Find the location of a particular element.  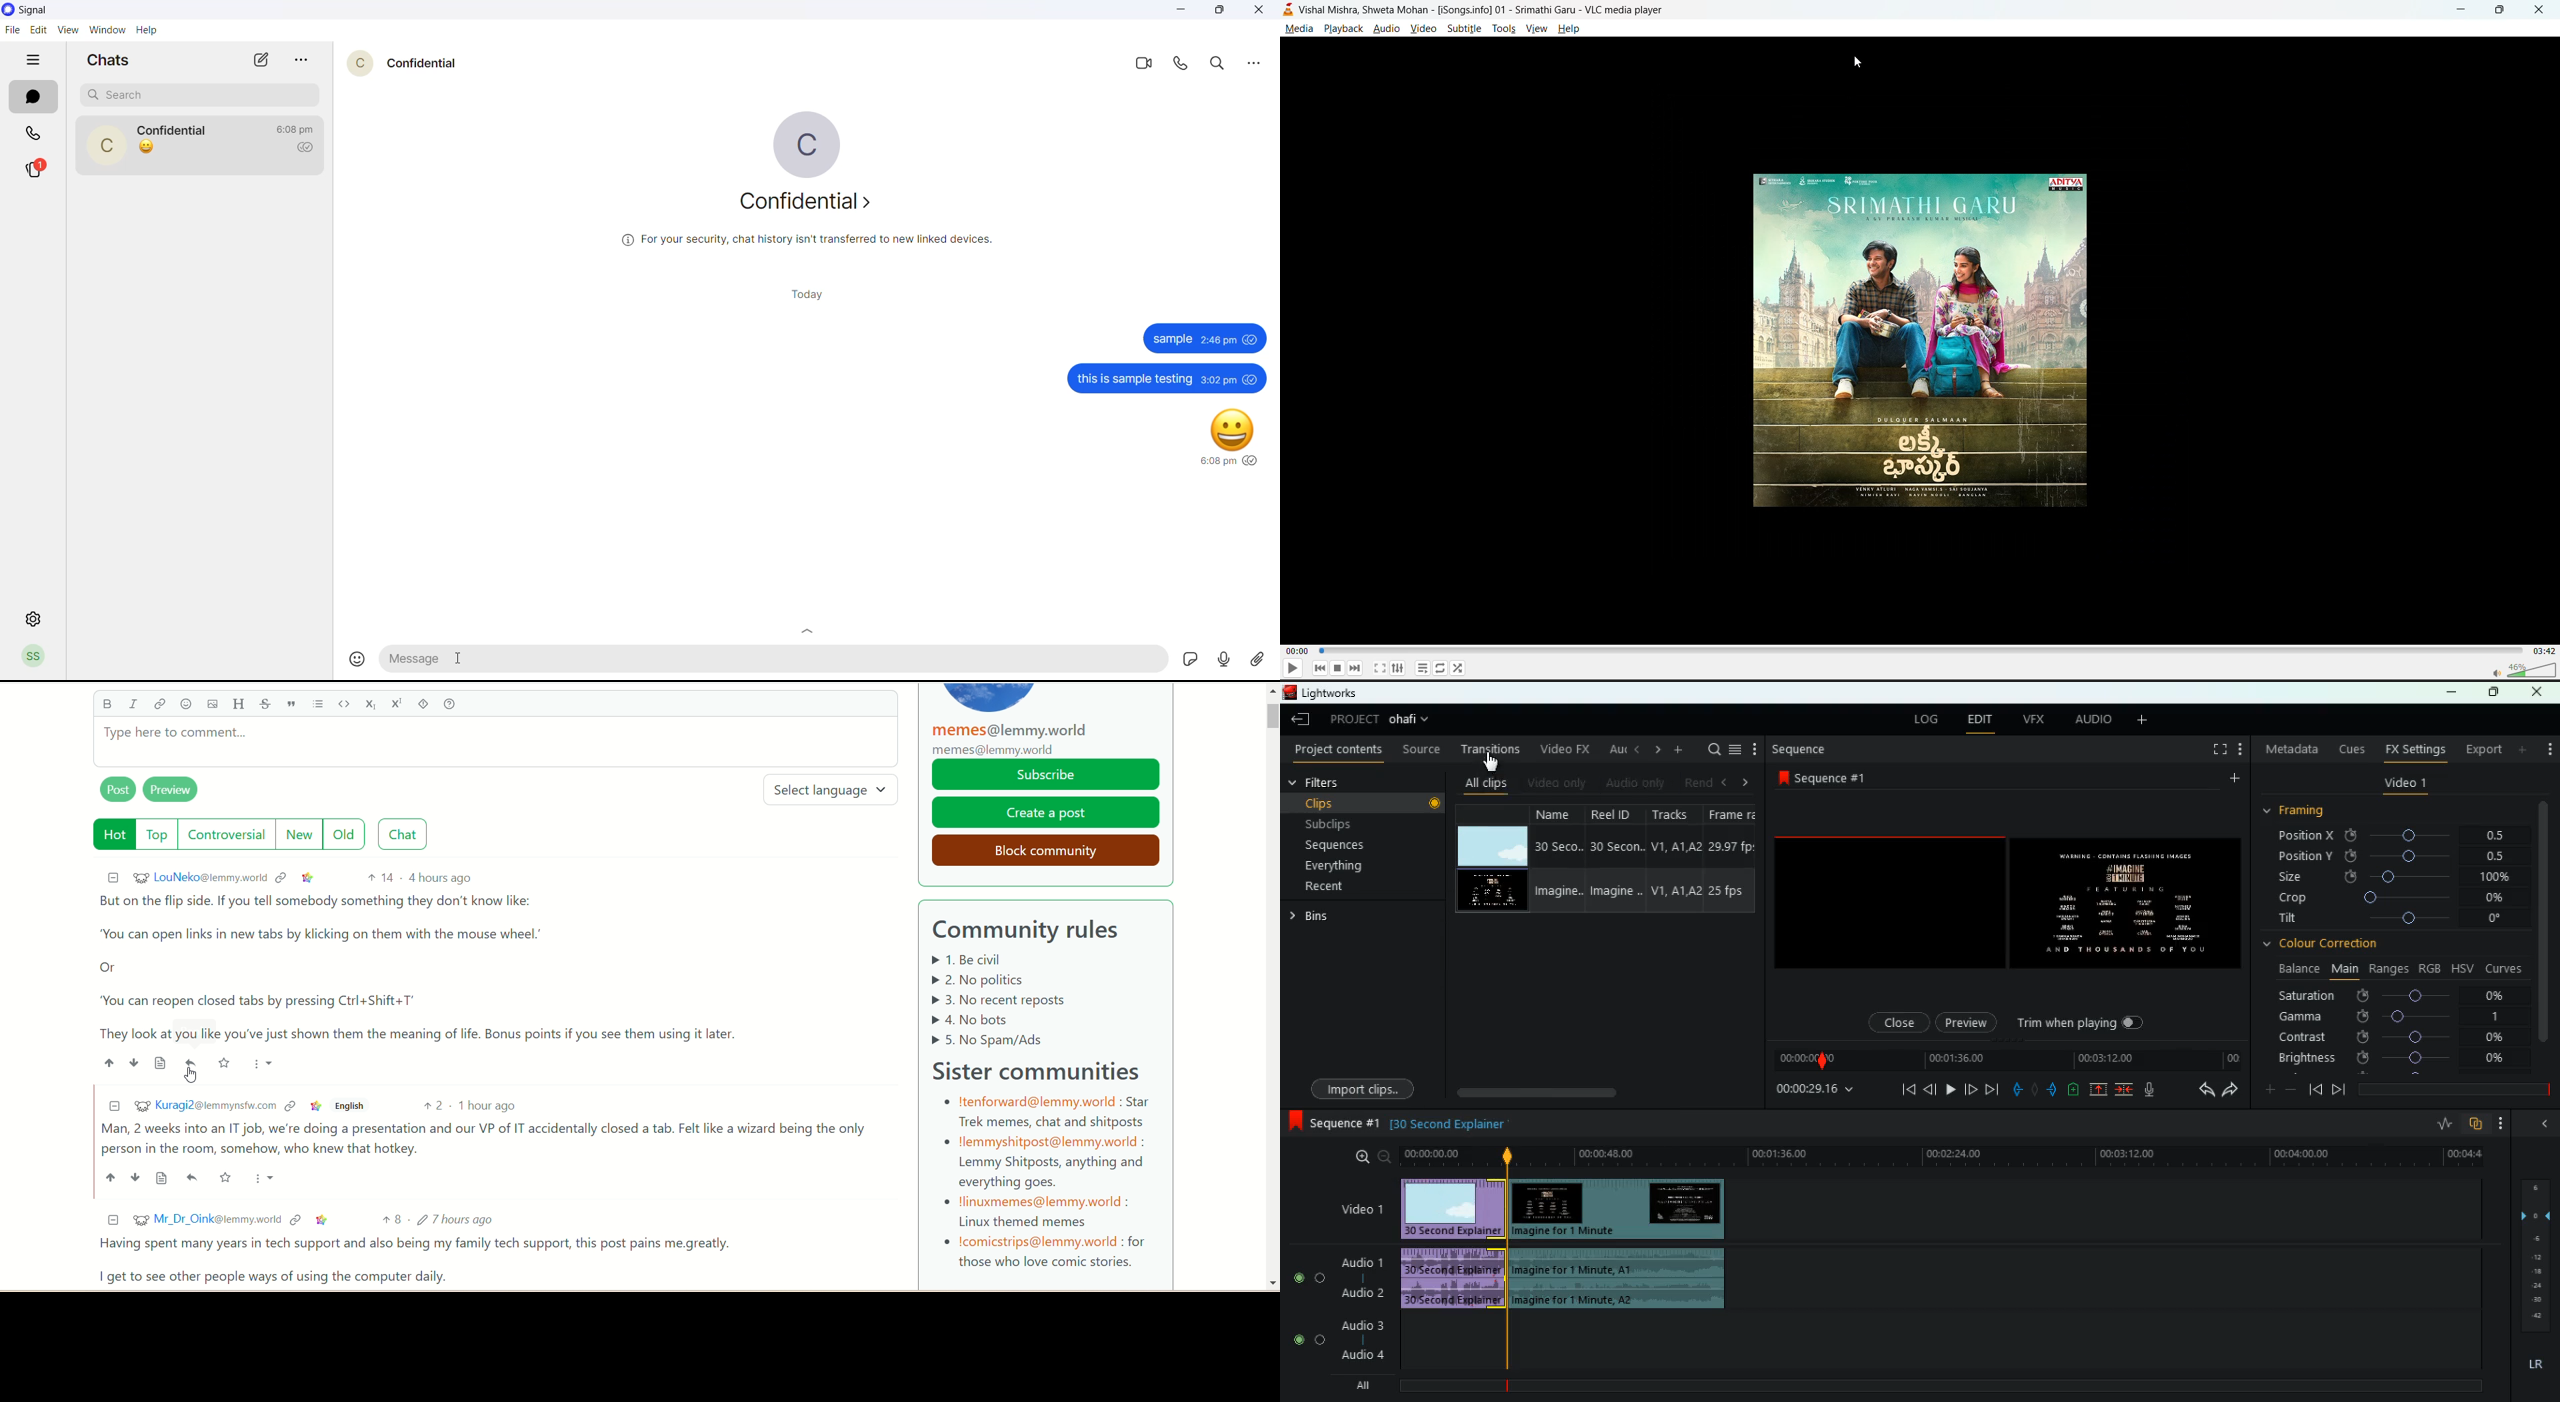

voice call is located at coordinates (1186, 67).